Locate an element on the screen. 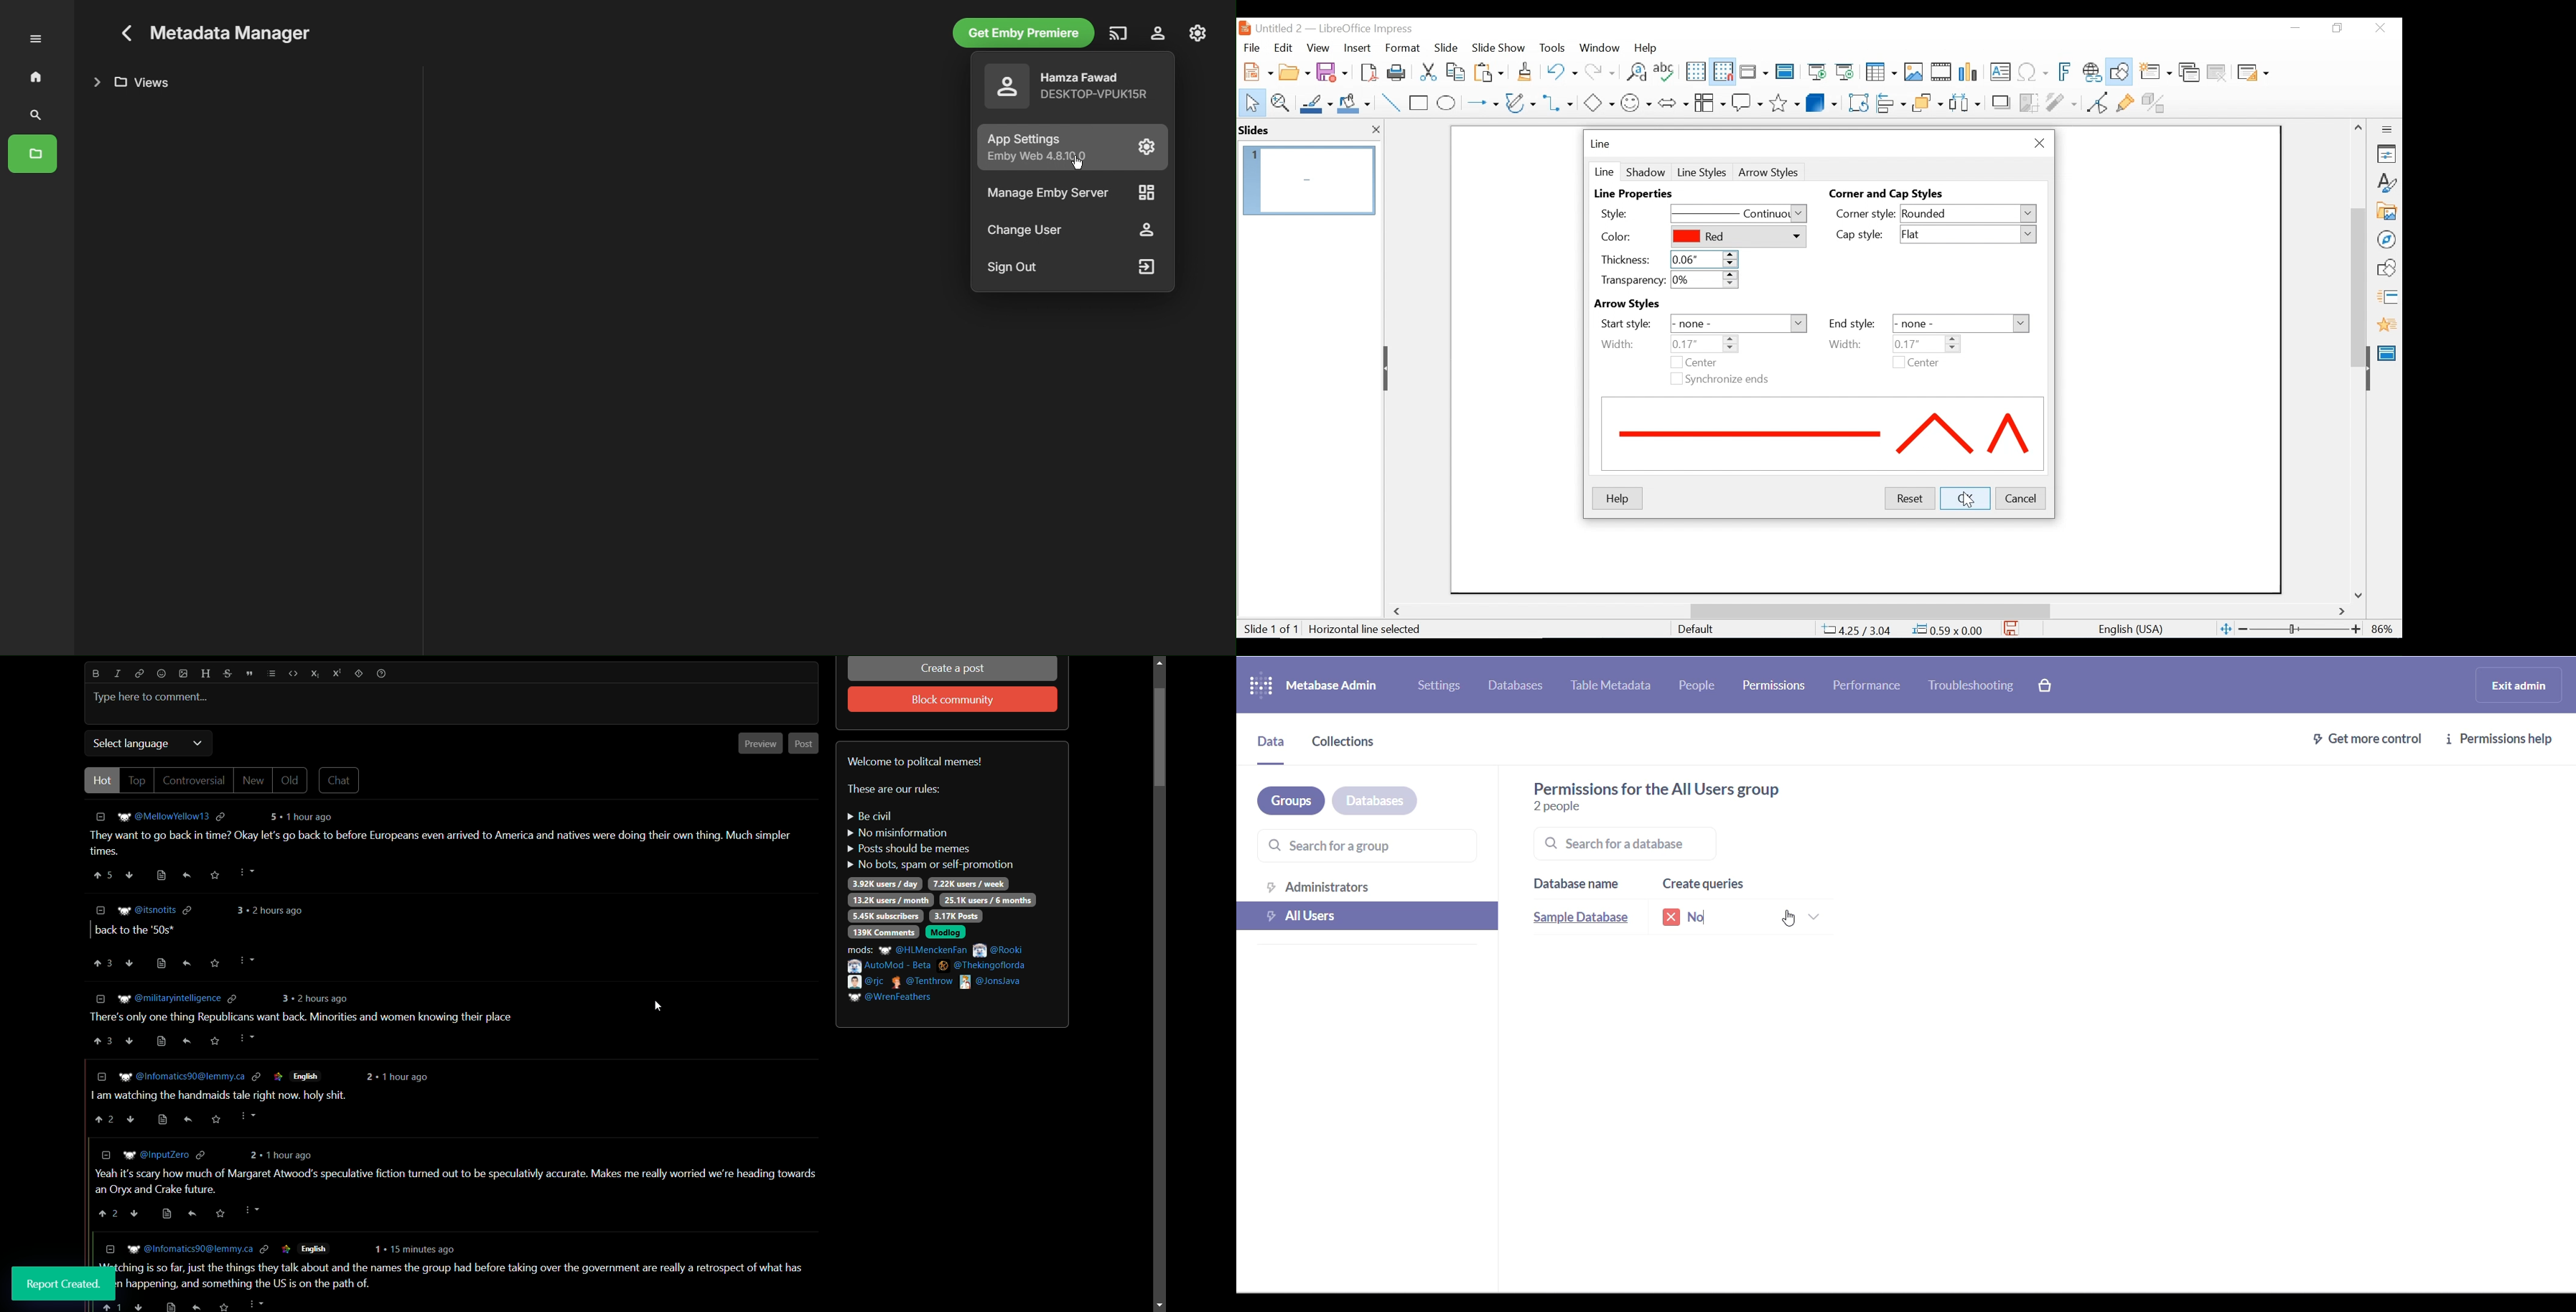 This screenshot has height=1316, width=2576. Change User is located at coordinates (1074, 234).